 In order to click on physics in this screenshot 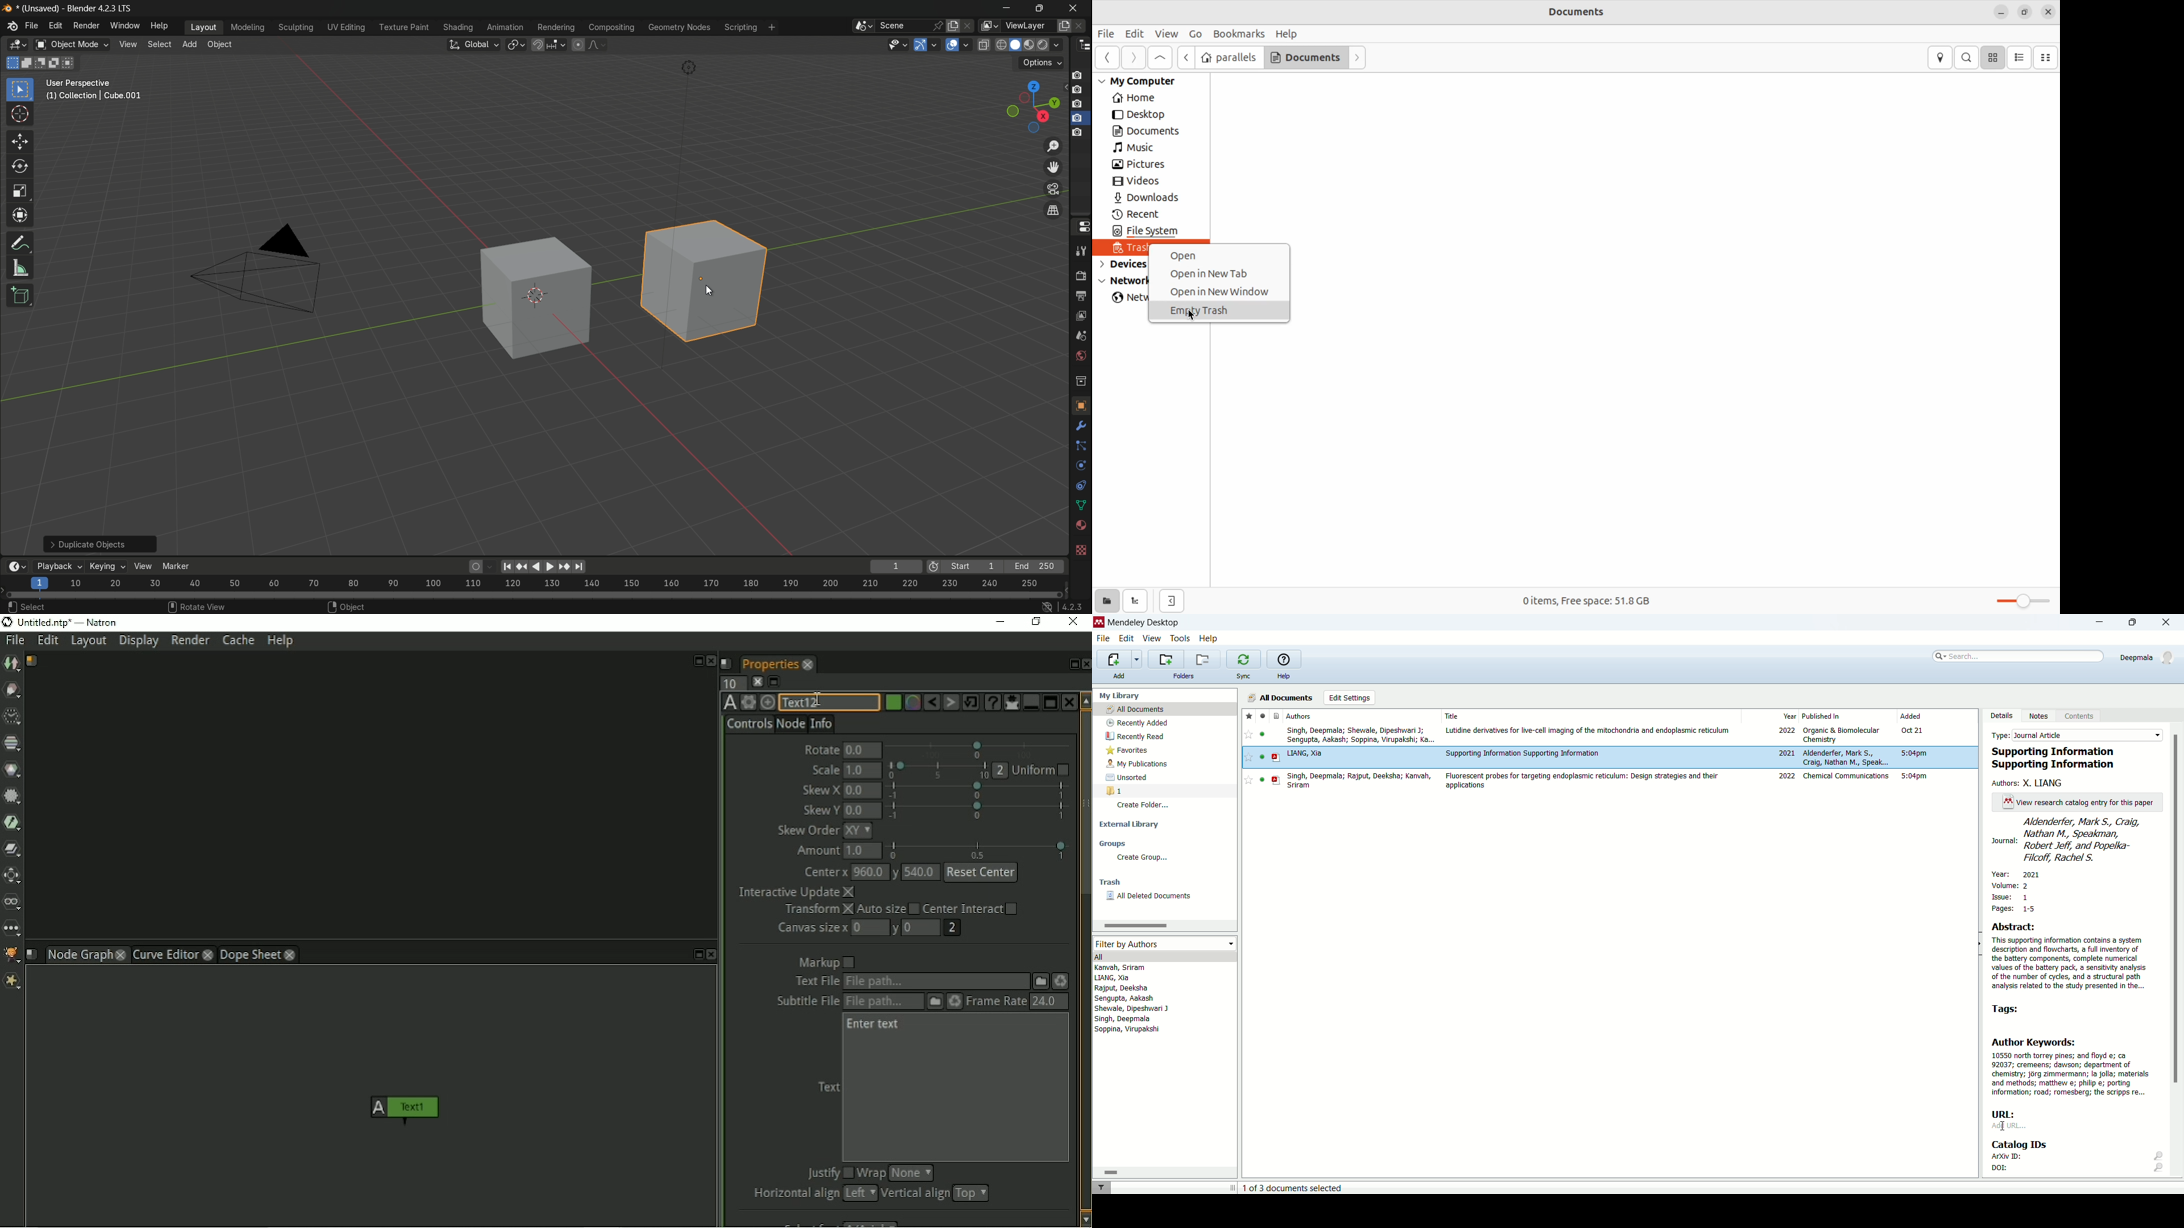, I will do `click(1080, 467)`.